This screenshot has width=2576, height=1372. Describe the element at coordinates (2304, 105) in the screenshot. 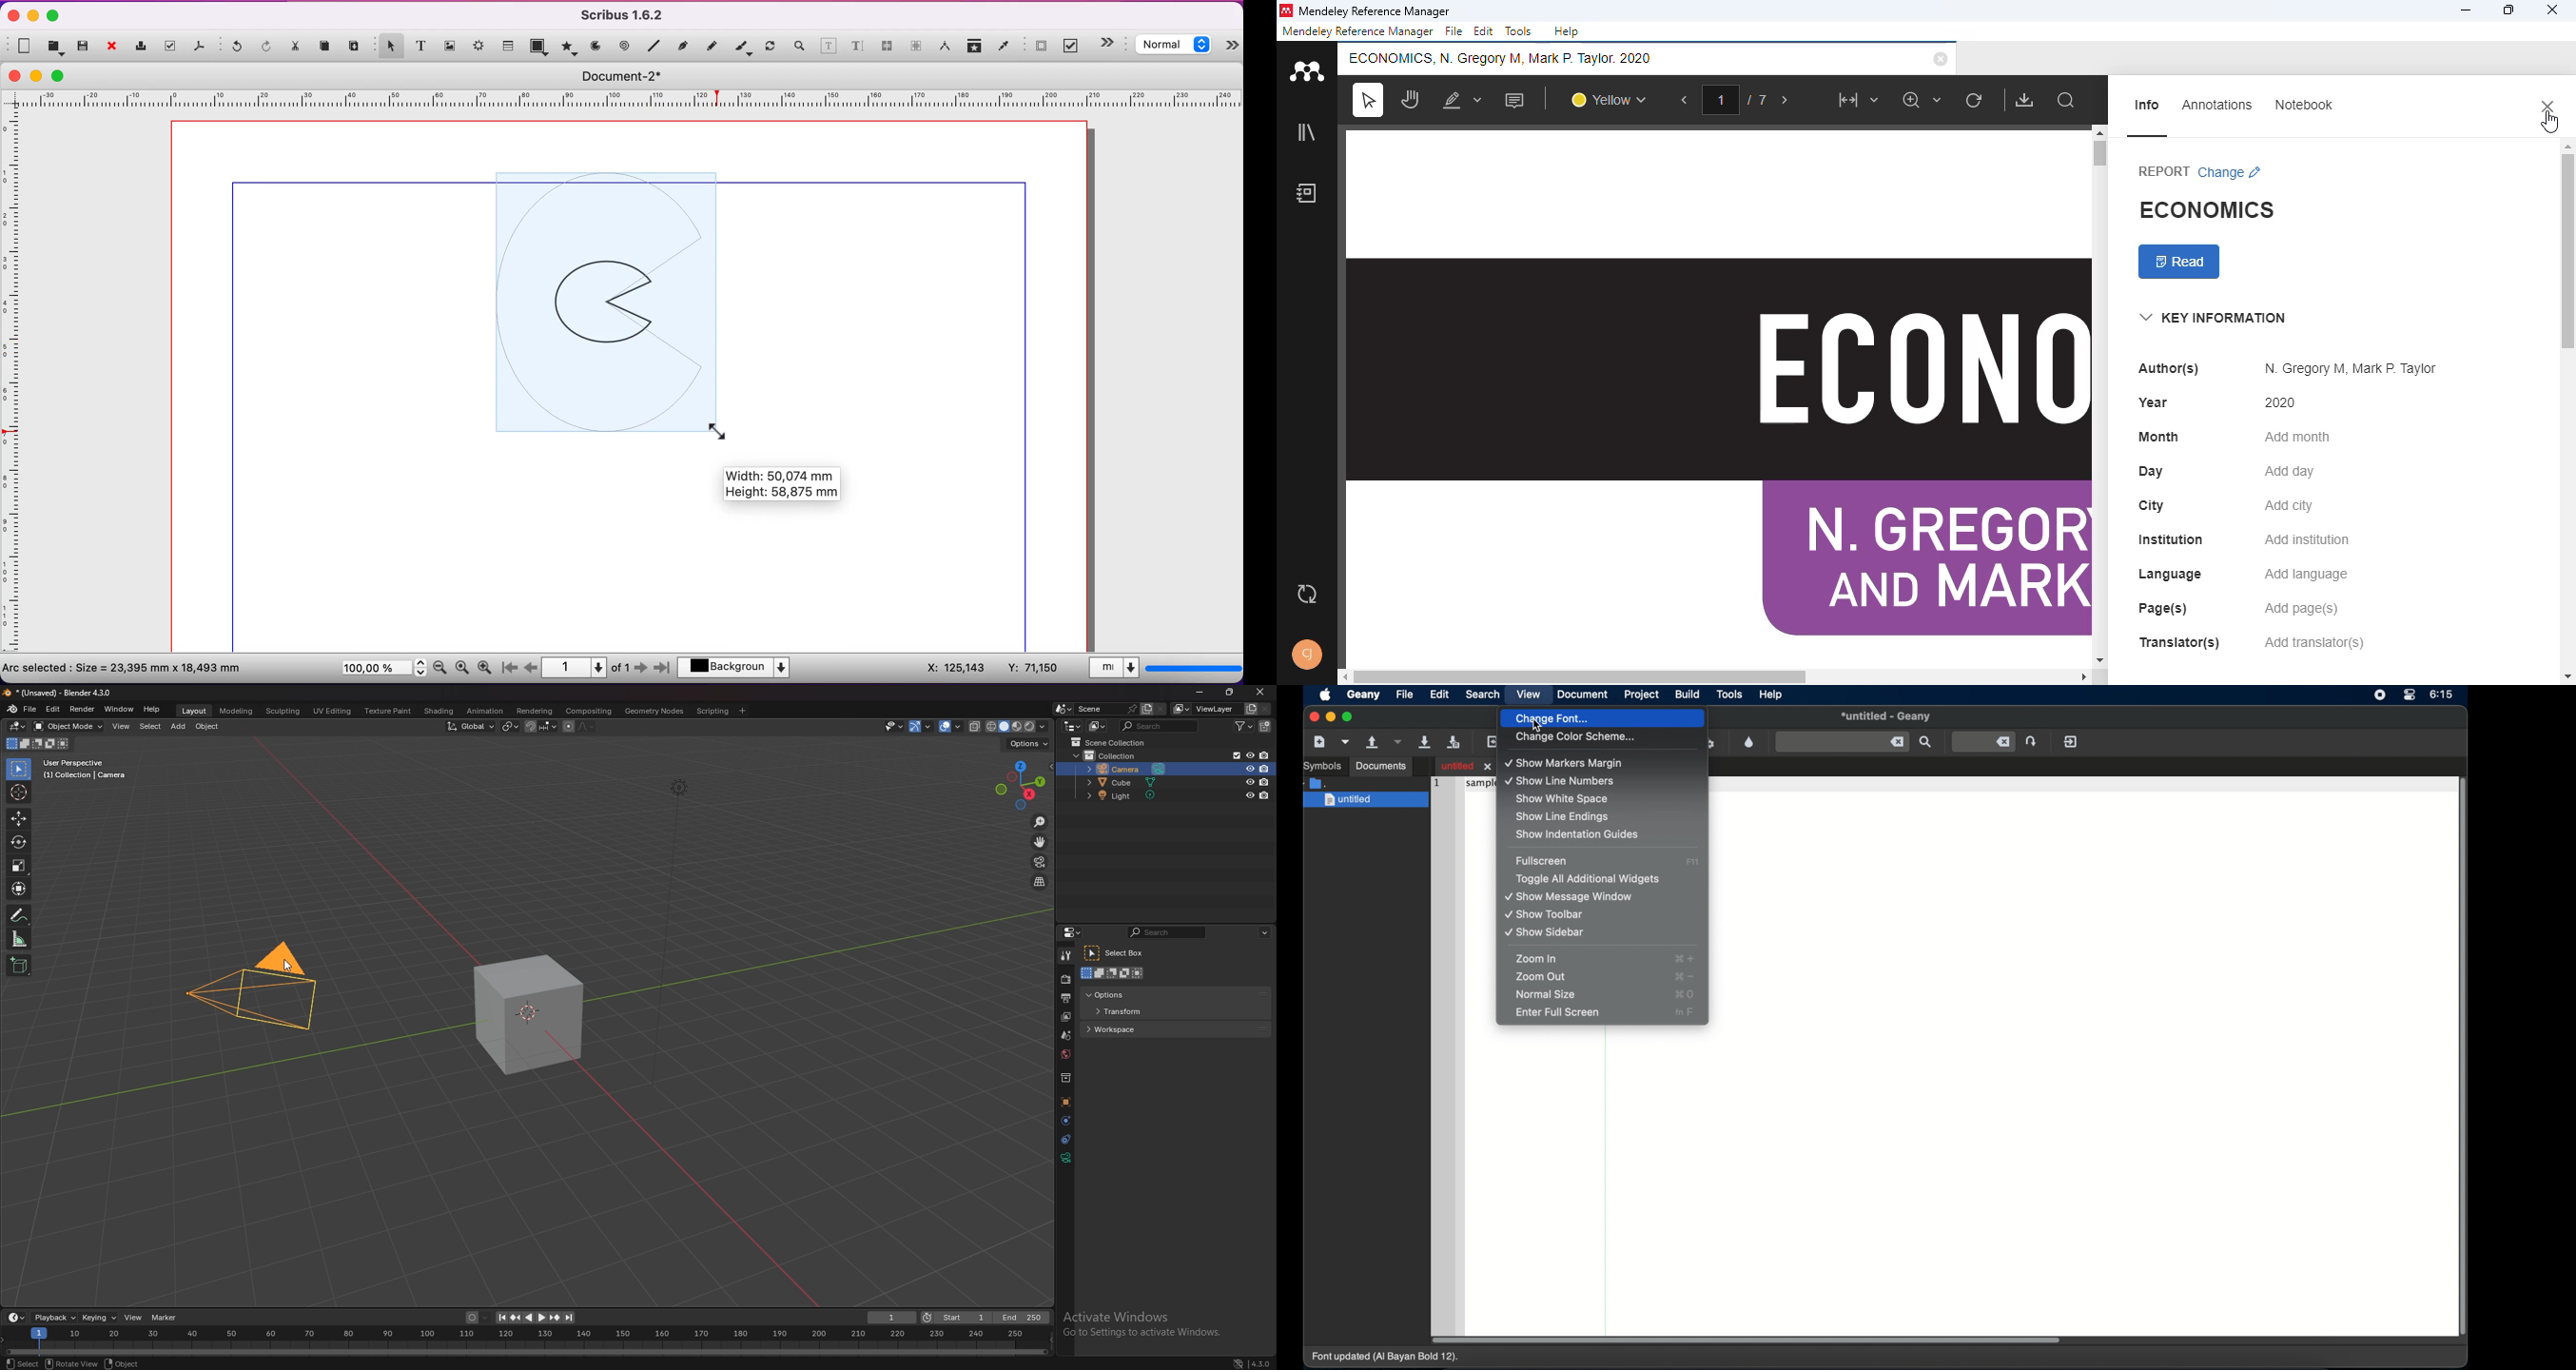

I see `notebook` at that location.